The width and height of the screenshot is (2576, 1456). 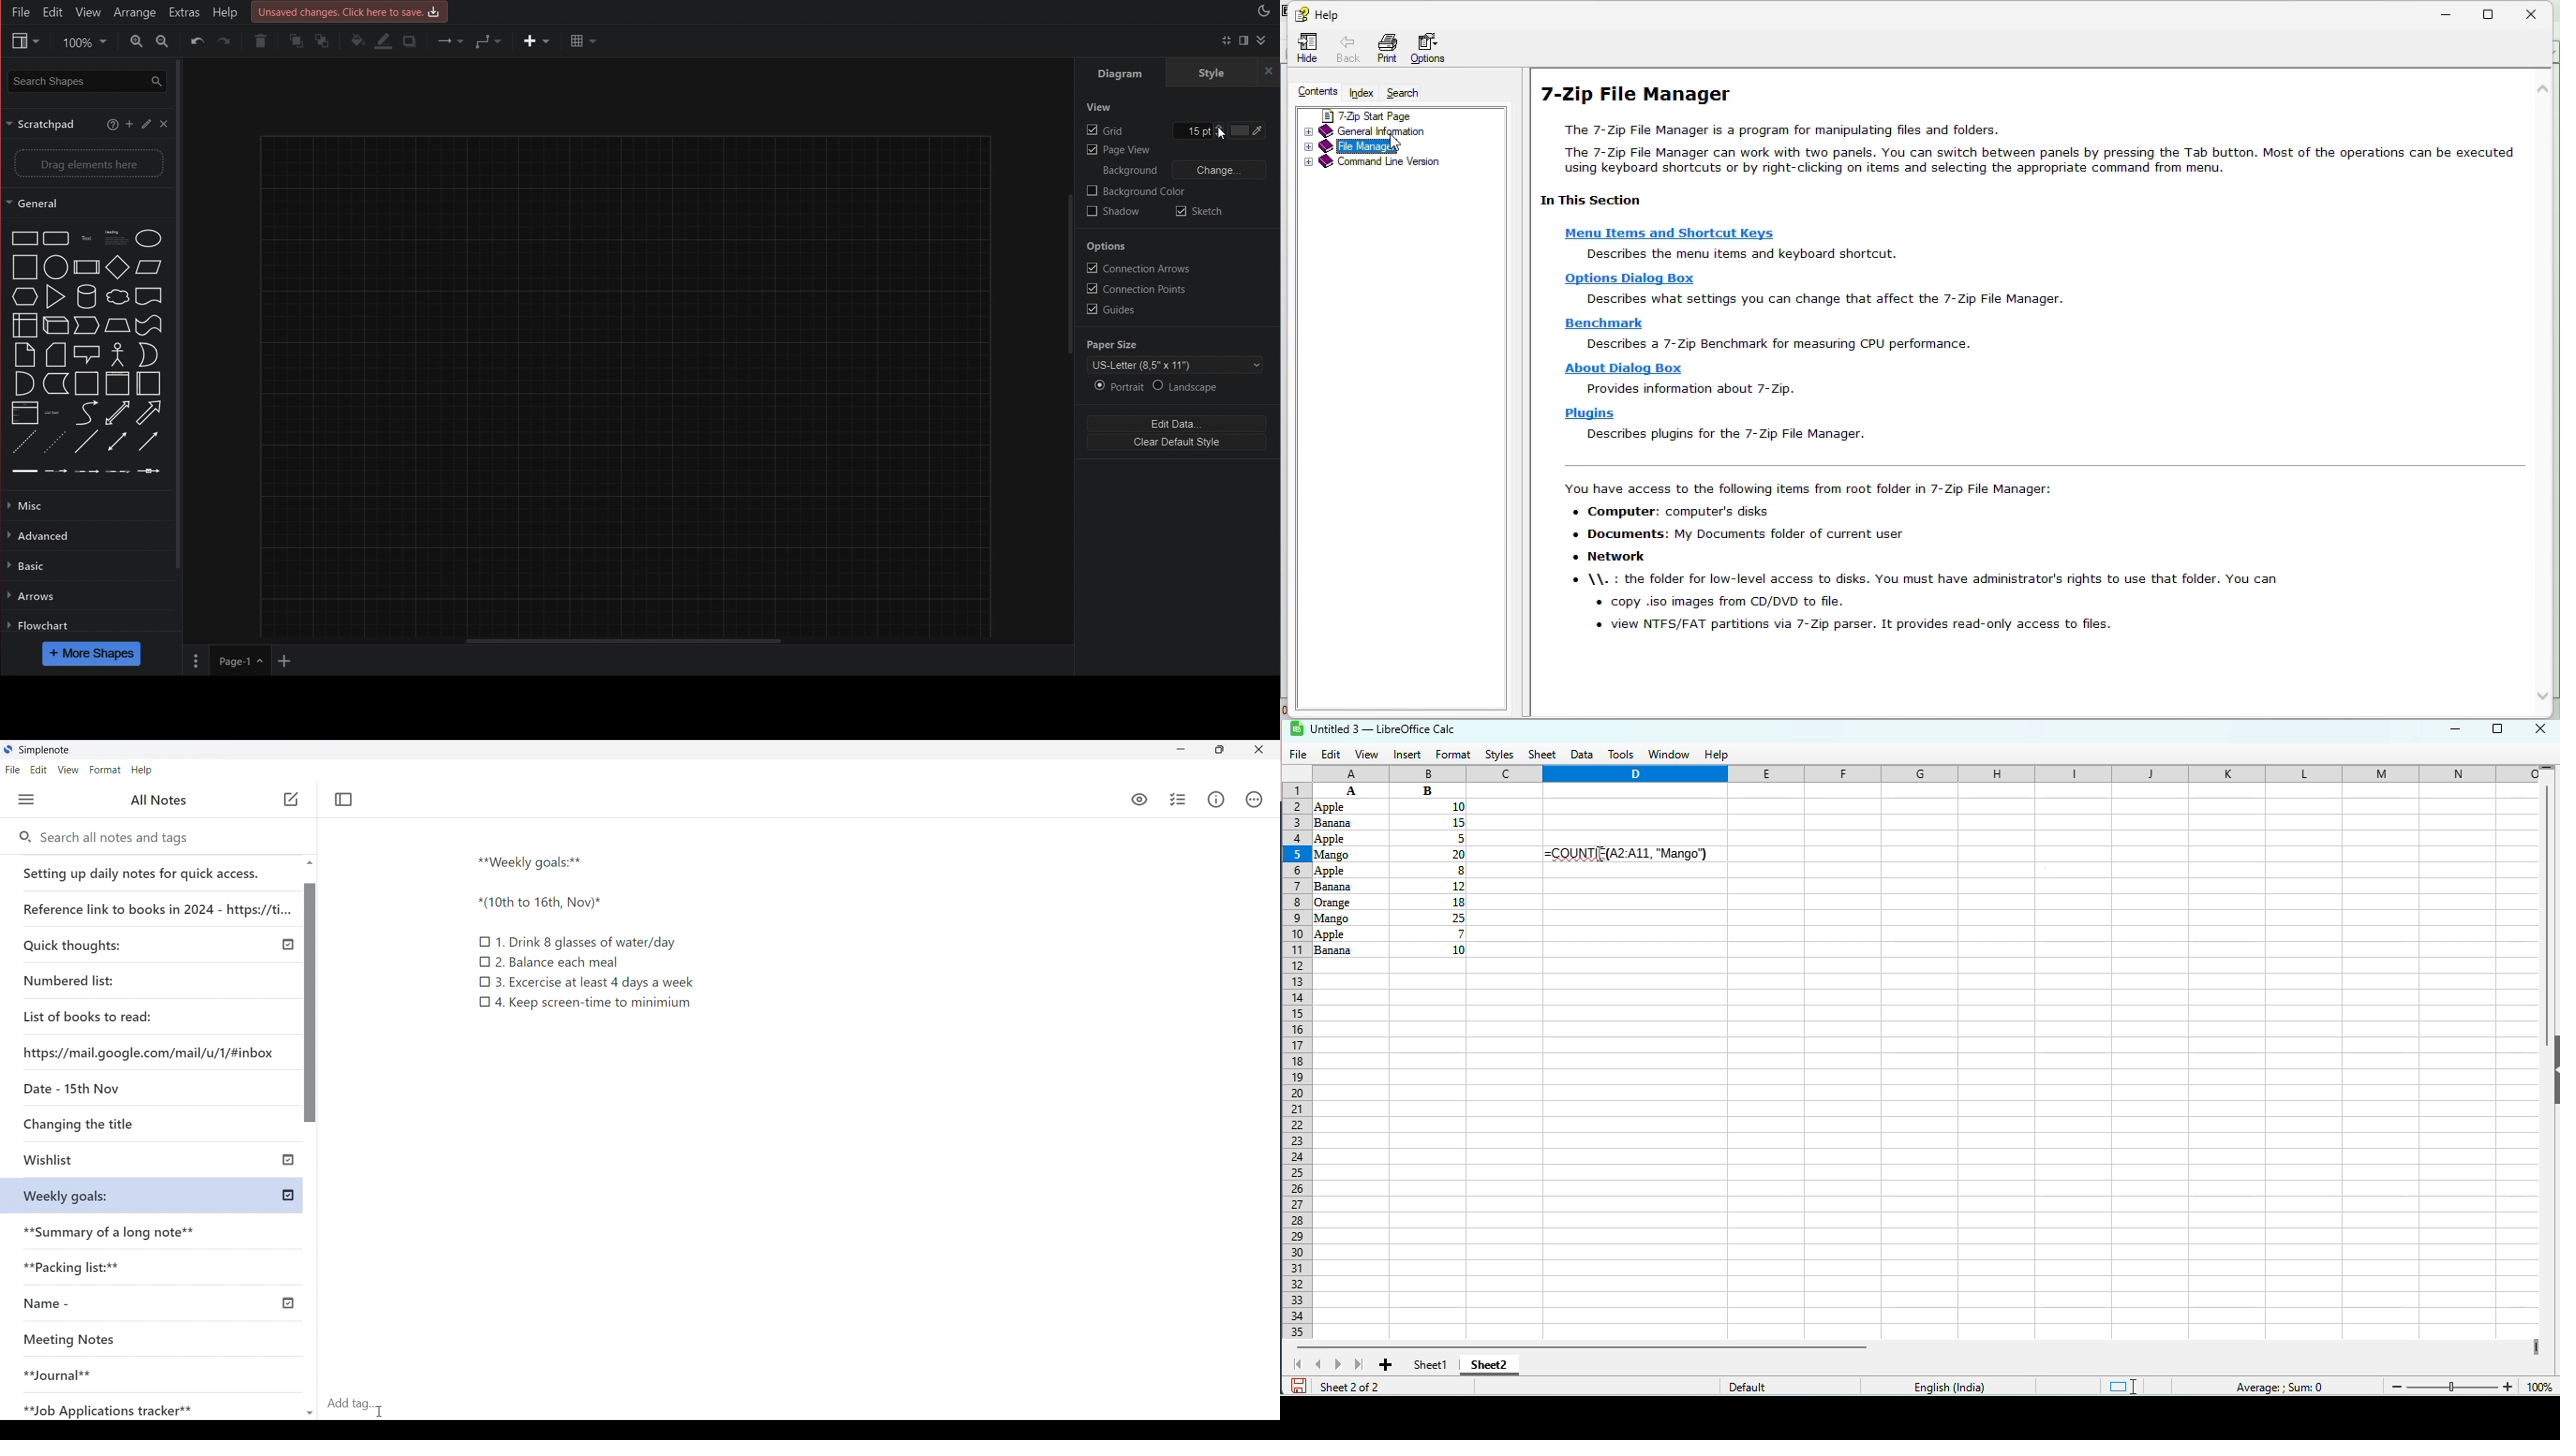 What do you see at coordinates (530, 42) in the screenshot?
I see `Insert` at bounding box center [530, 42].